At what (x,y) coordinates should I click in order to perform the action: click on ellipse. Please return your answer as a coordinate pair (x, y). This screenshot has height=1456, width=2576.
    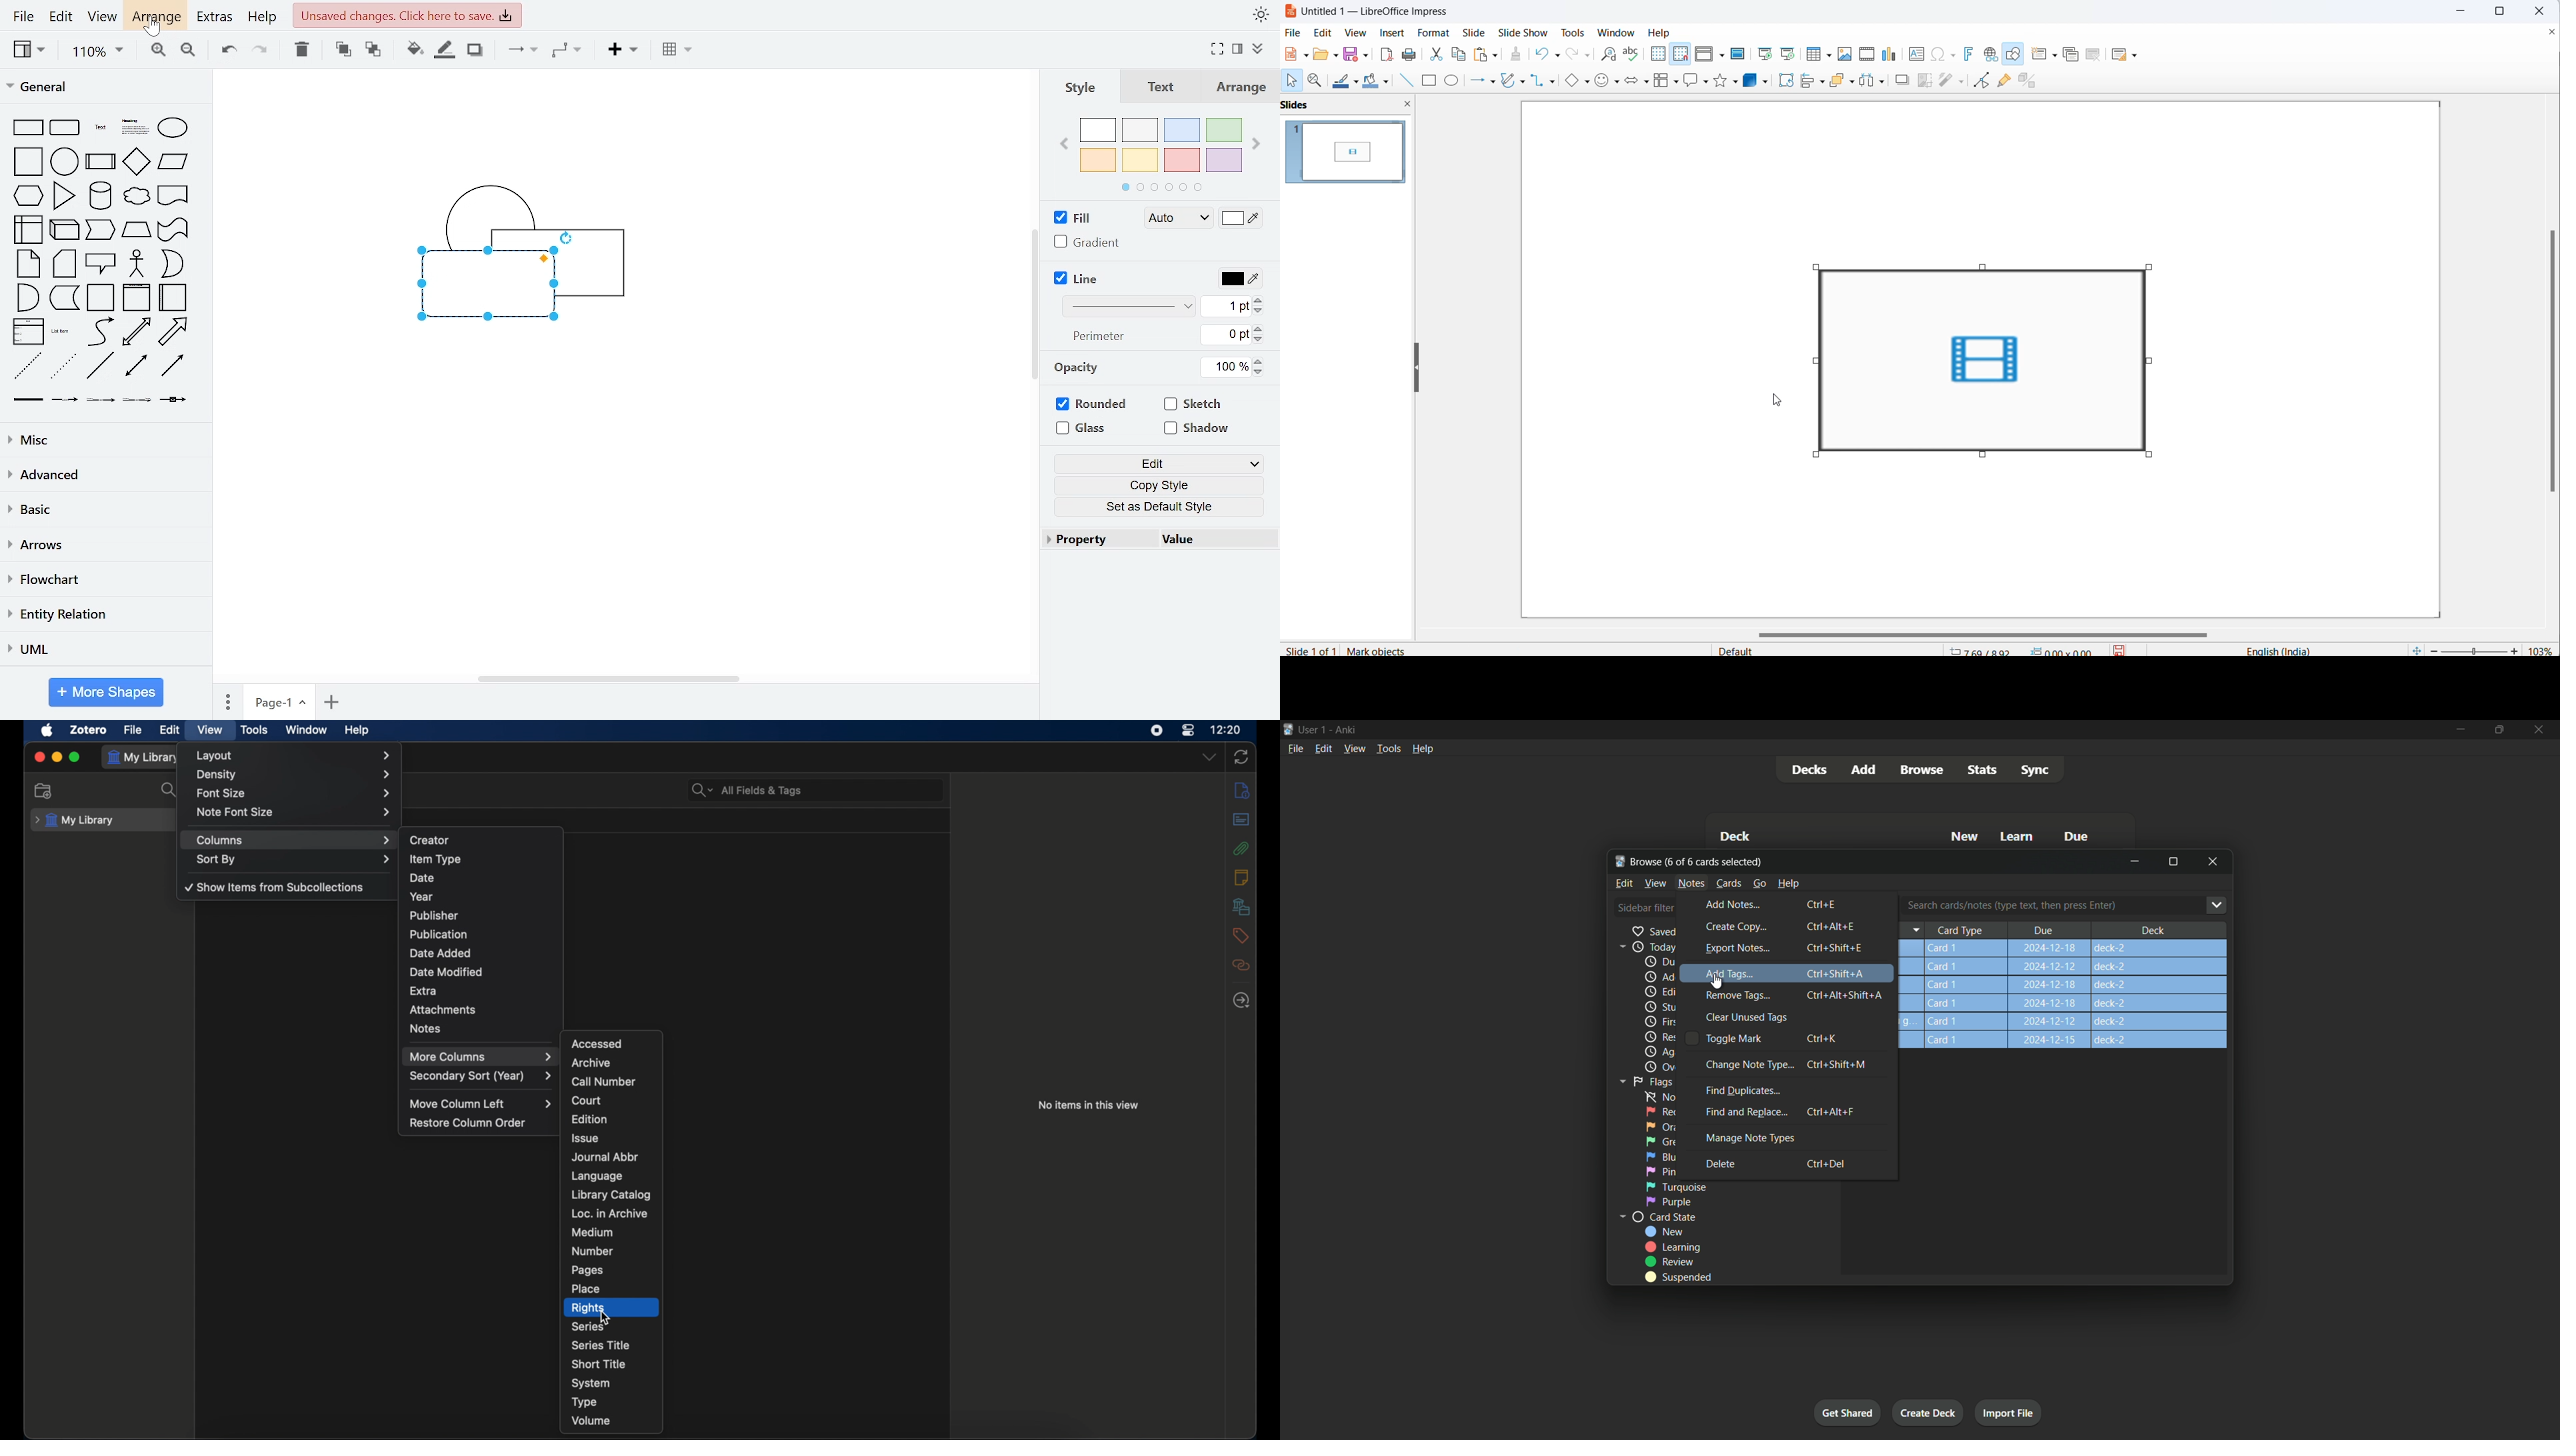
    Looking at the image, I should click on (174, 128).